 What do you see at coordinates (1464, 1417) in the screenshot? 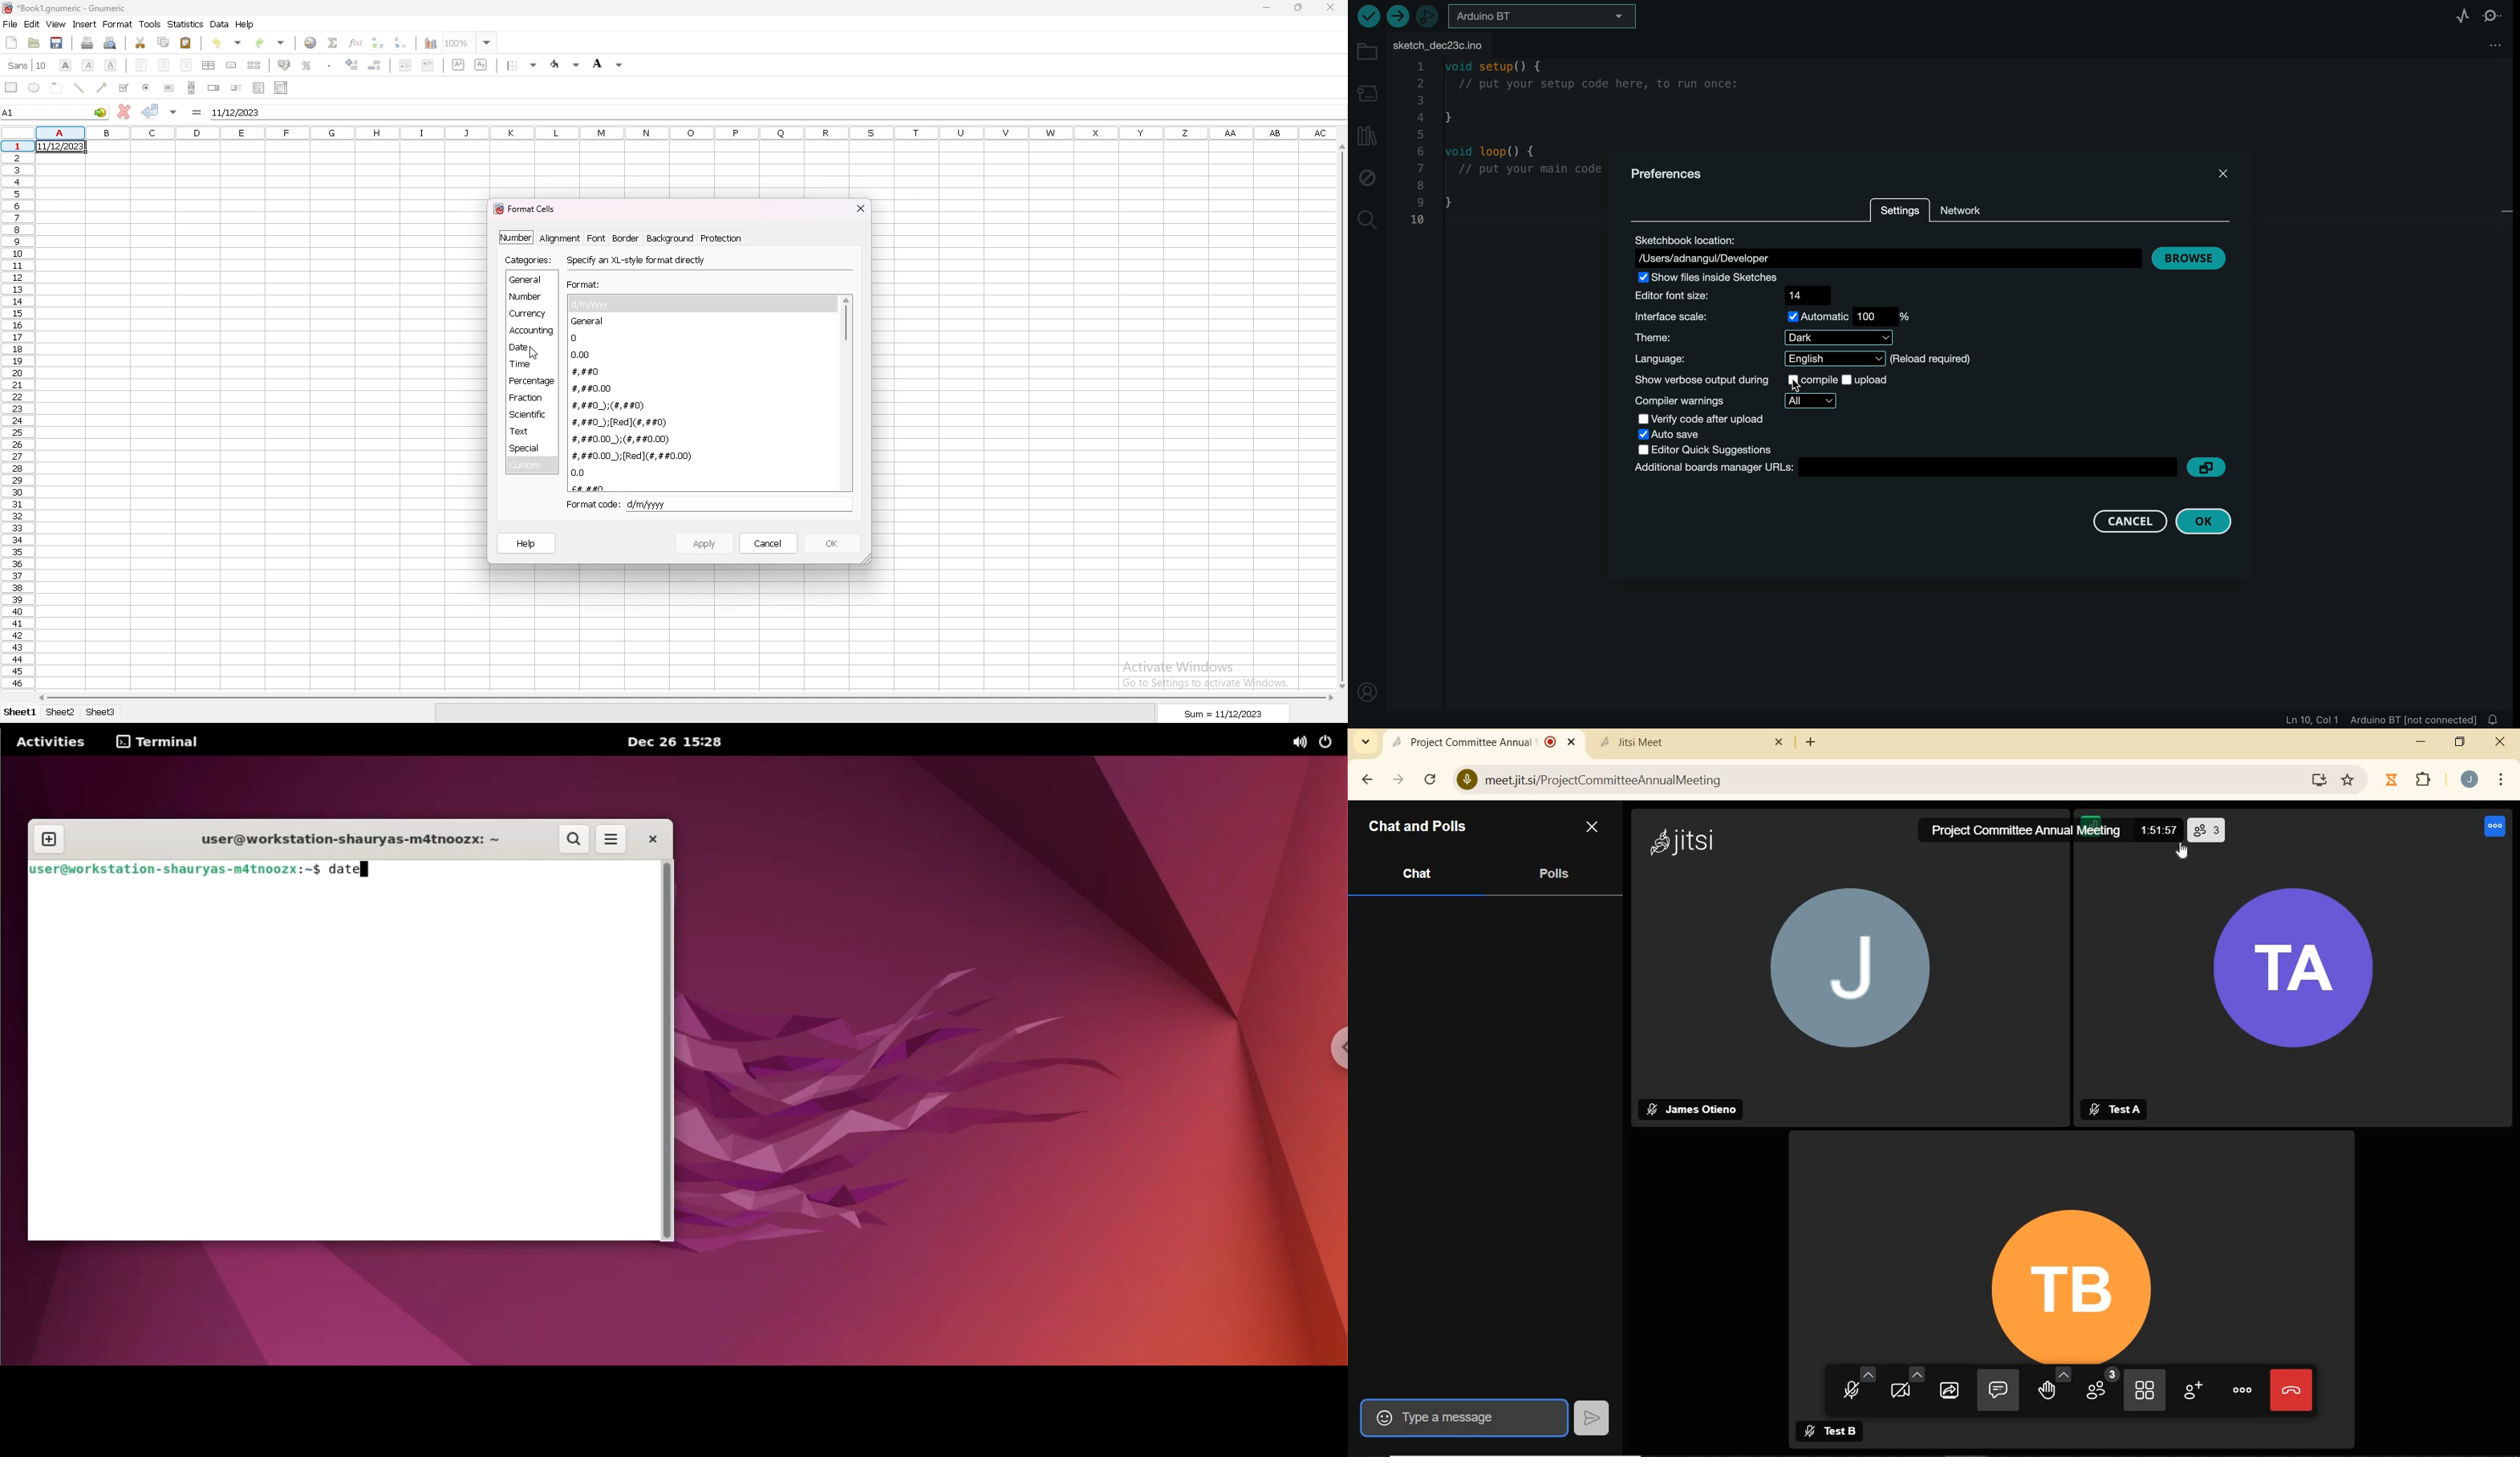
I see `type a message` at bounding box center [1464, 1417].